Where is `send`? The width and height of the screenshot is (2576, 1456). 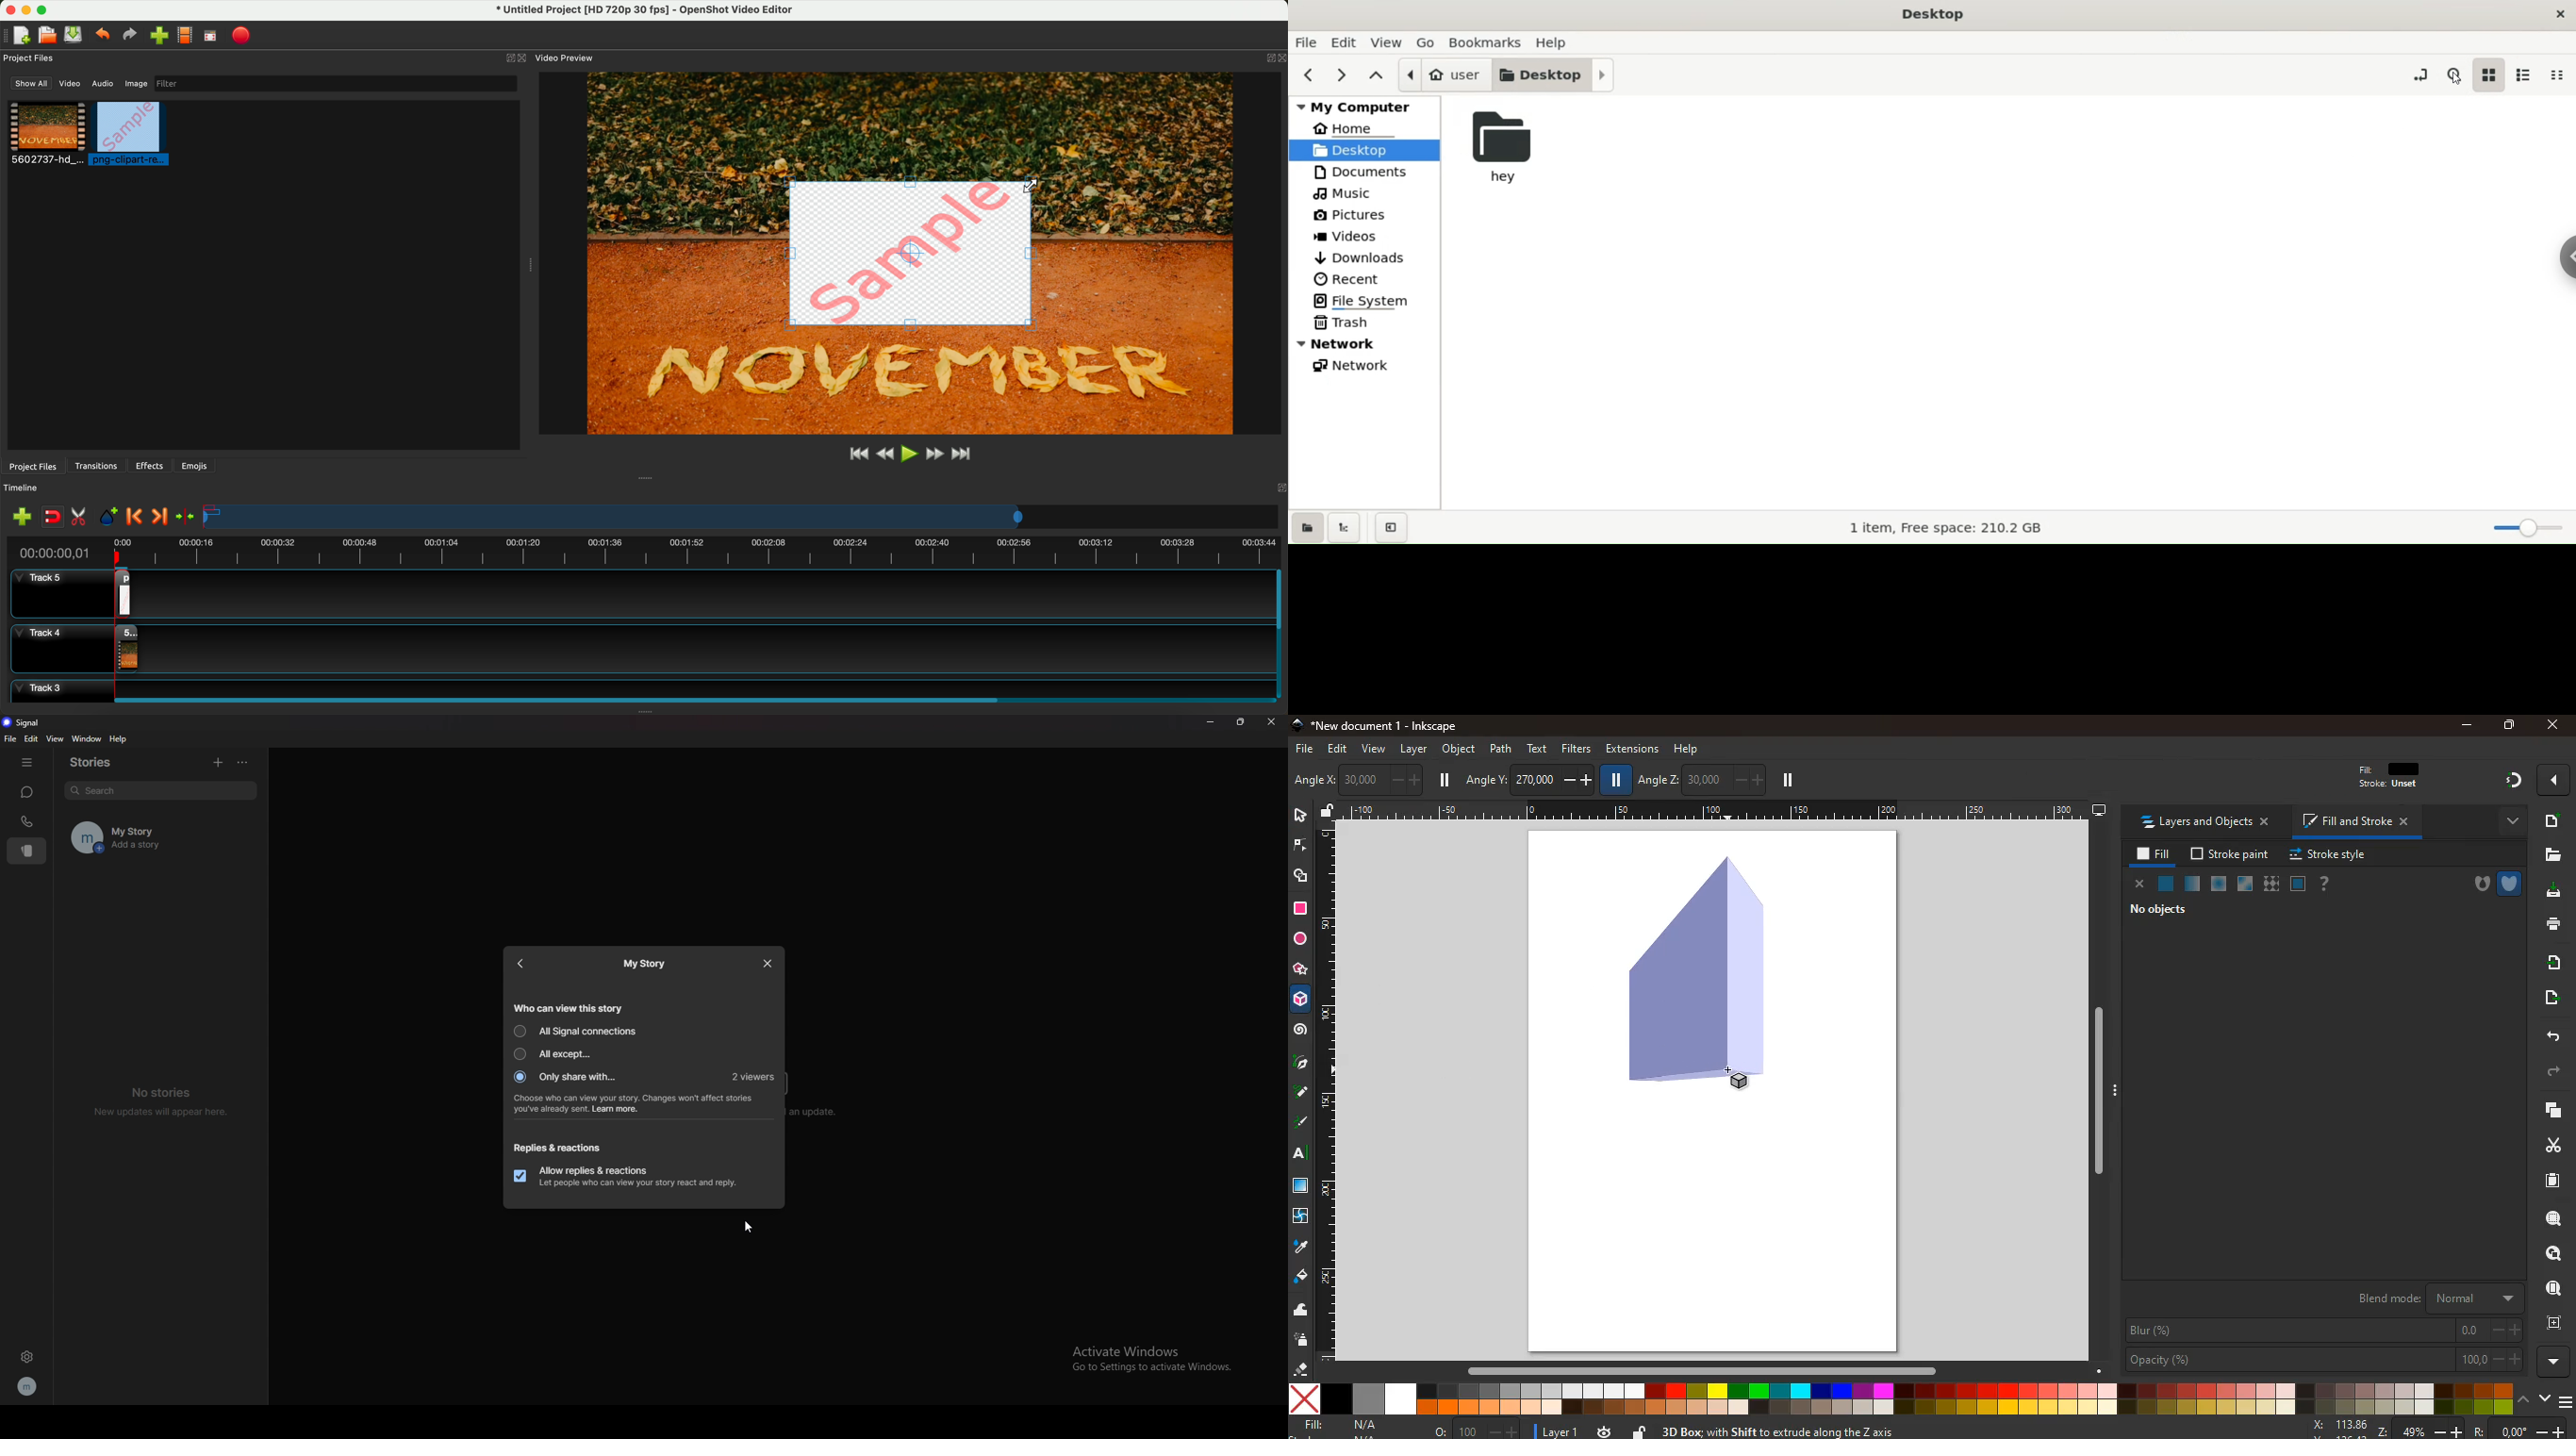
send is located at coordinates (2547, 998).